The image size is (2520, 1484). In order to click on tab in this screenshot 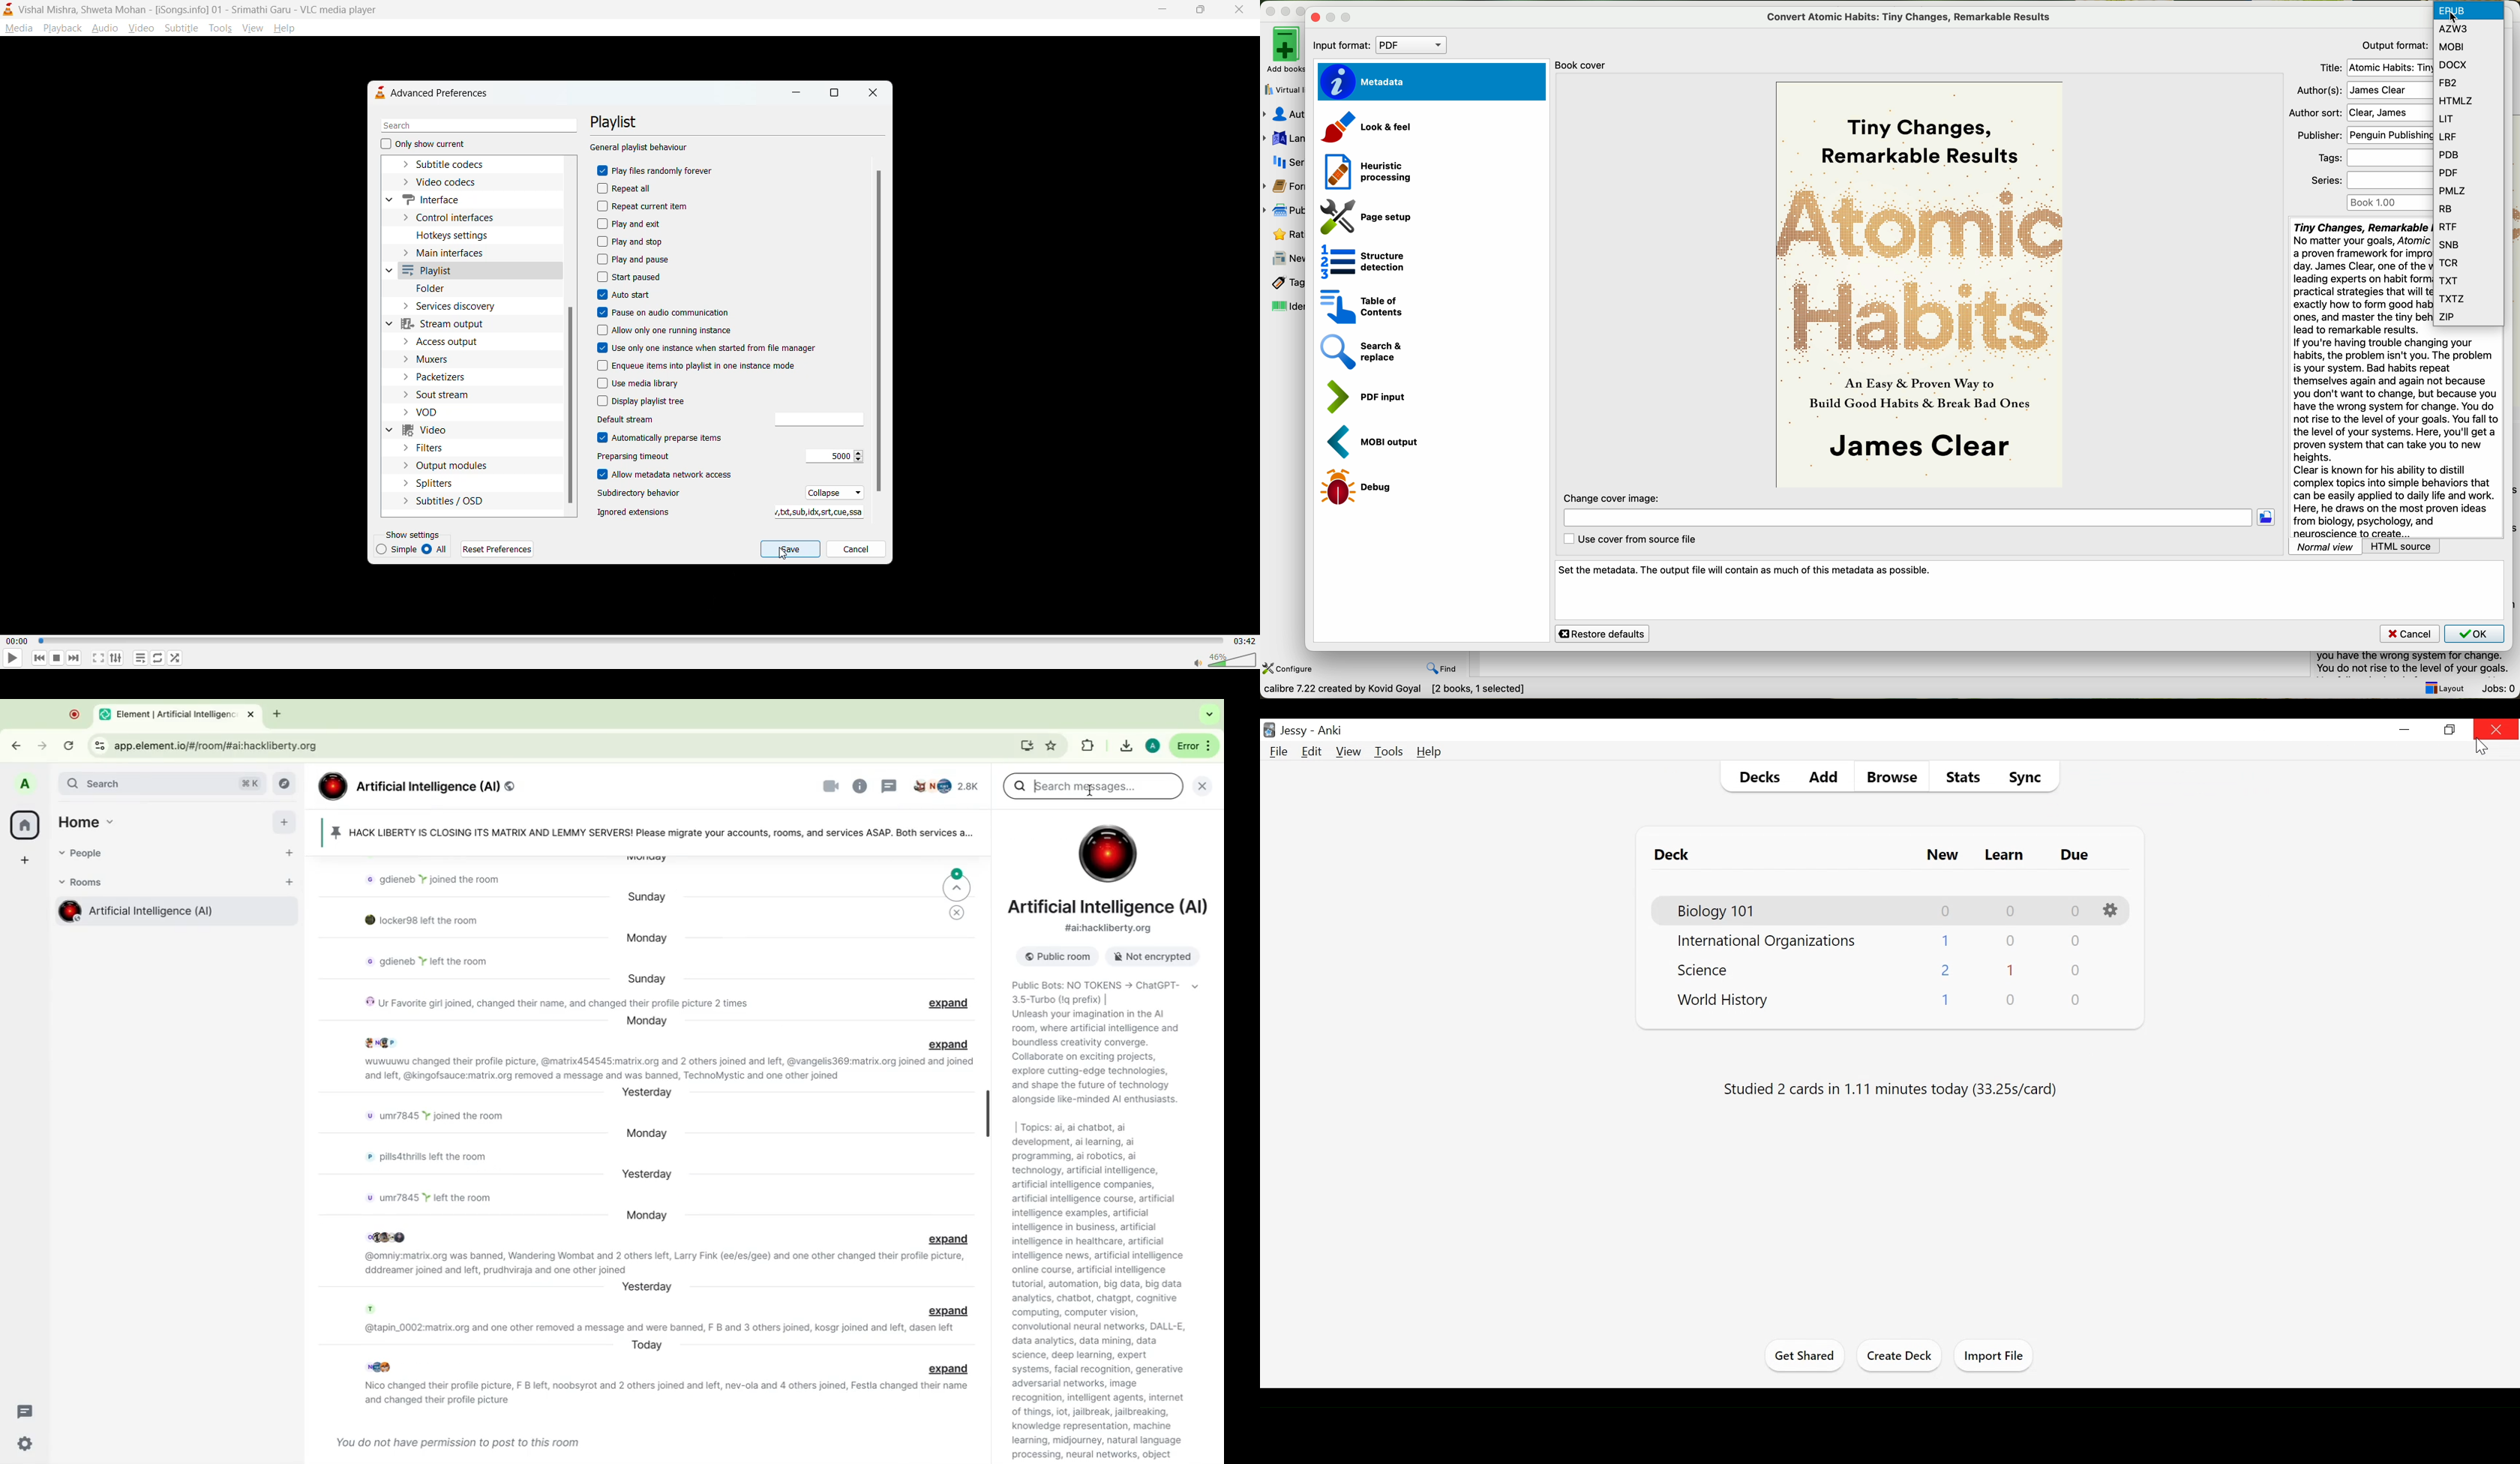, I will do `click(180, 713)`.